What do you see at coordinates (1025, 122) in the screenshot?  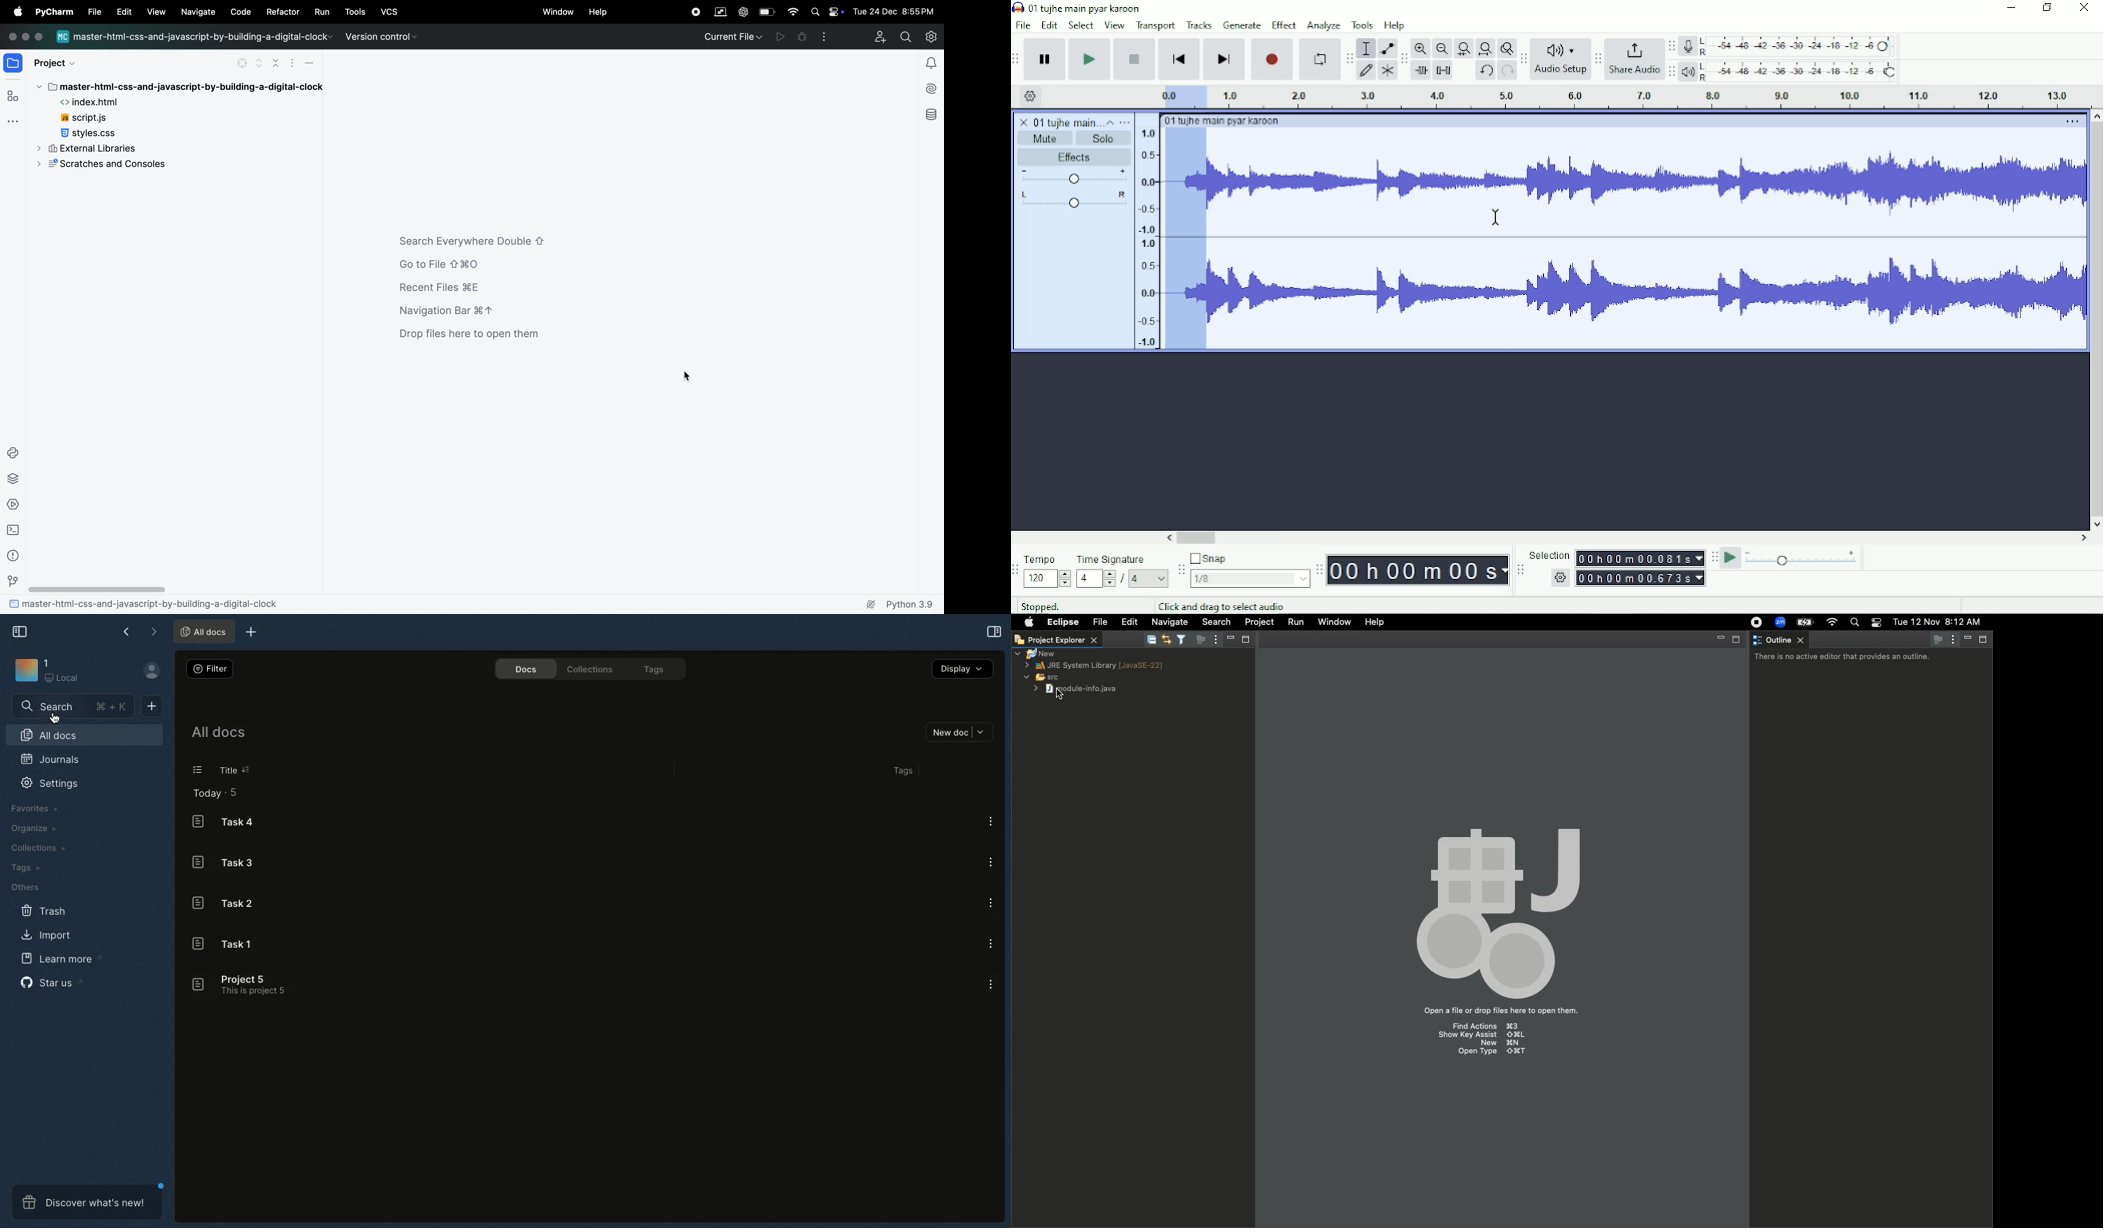 I see `cancel logo` at bounding box center [1025, 122].